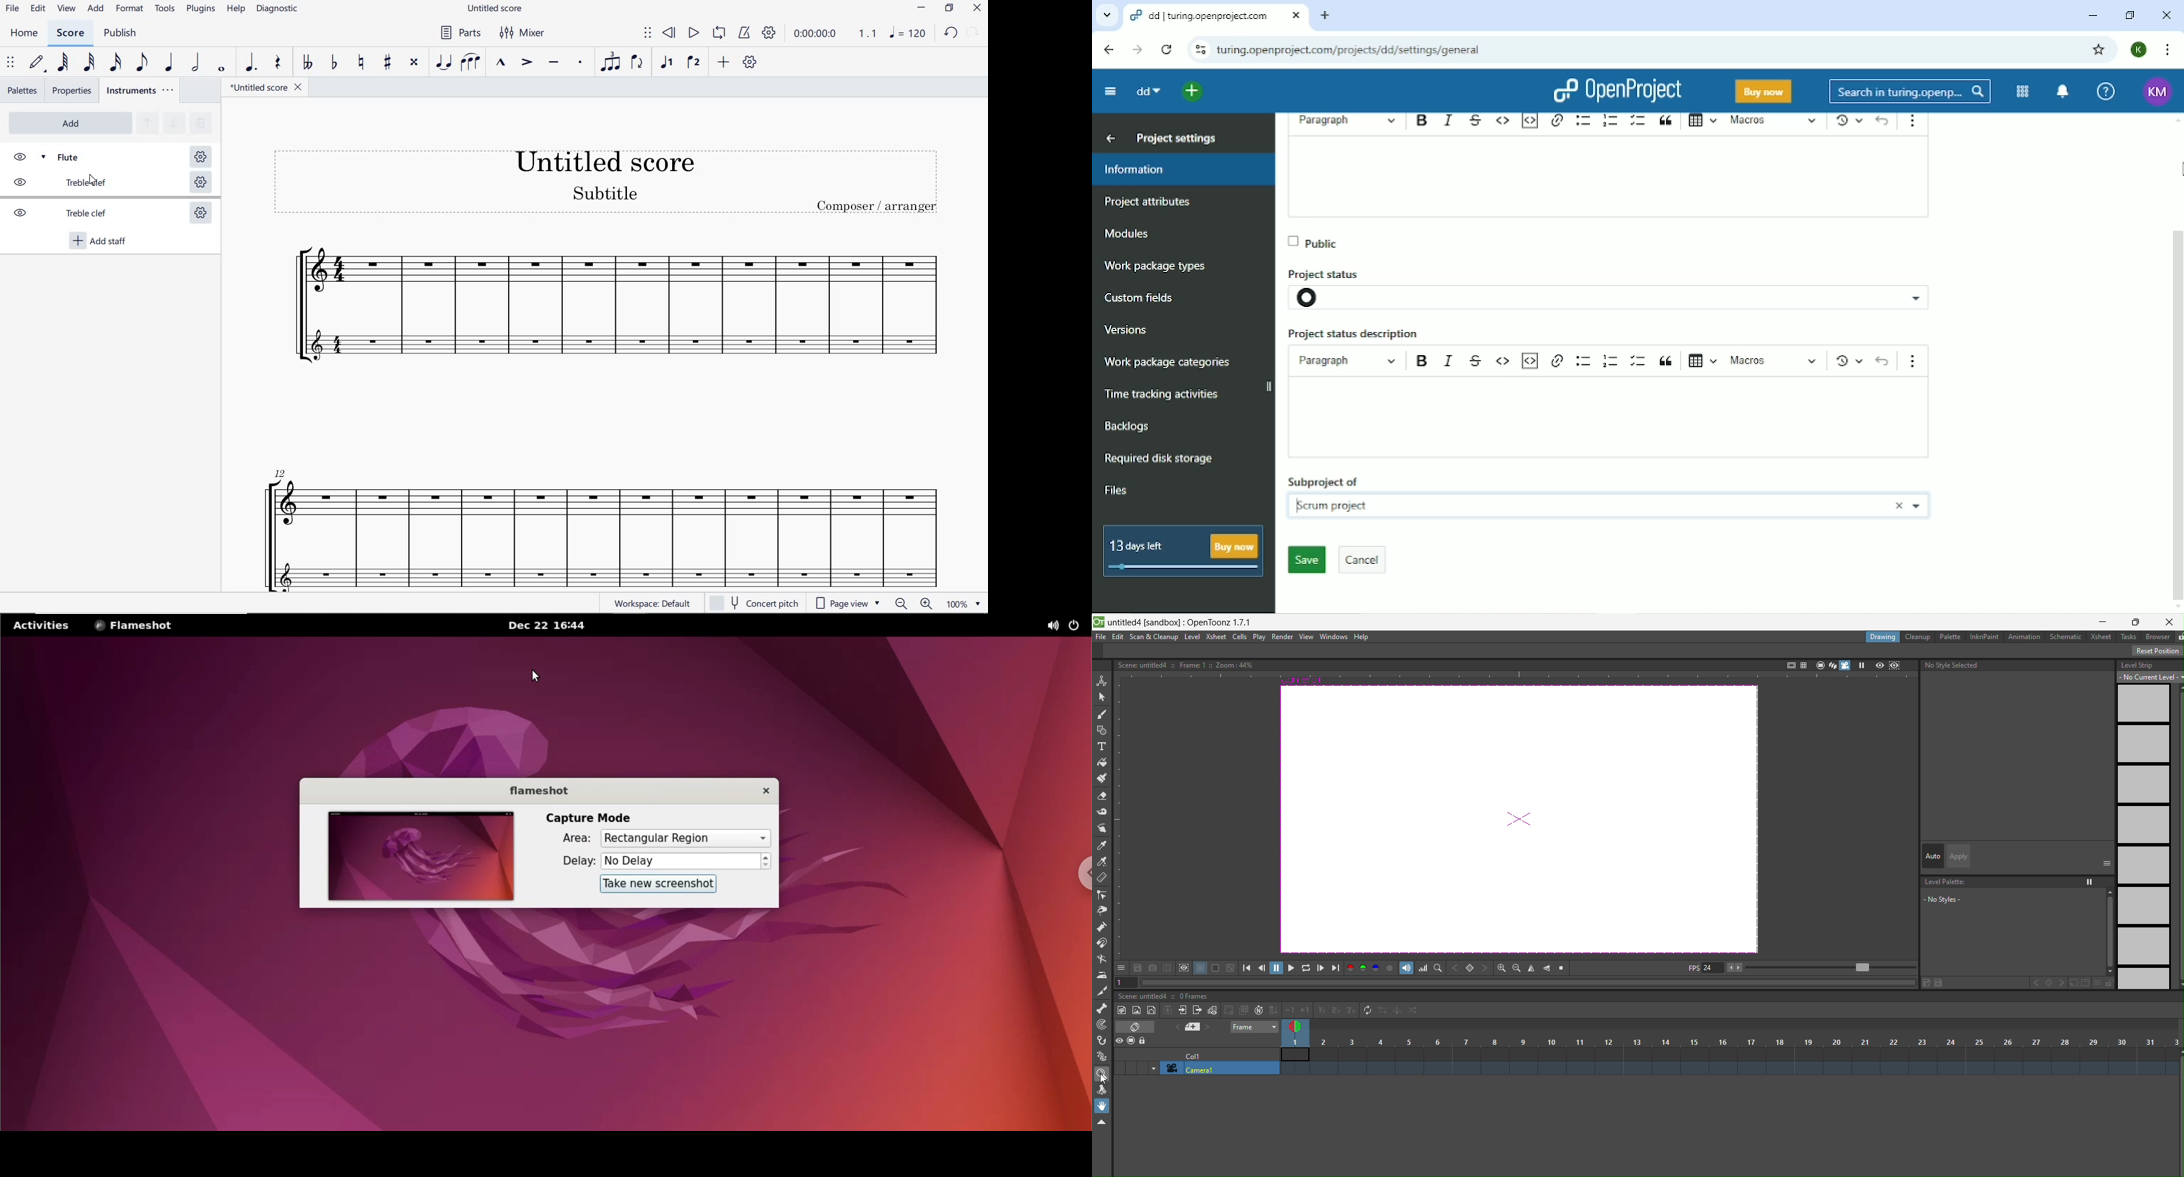  I want to click on MIXER, so click(523, 35).